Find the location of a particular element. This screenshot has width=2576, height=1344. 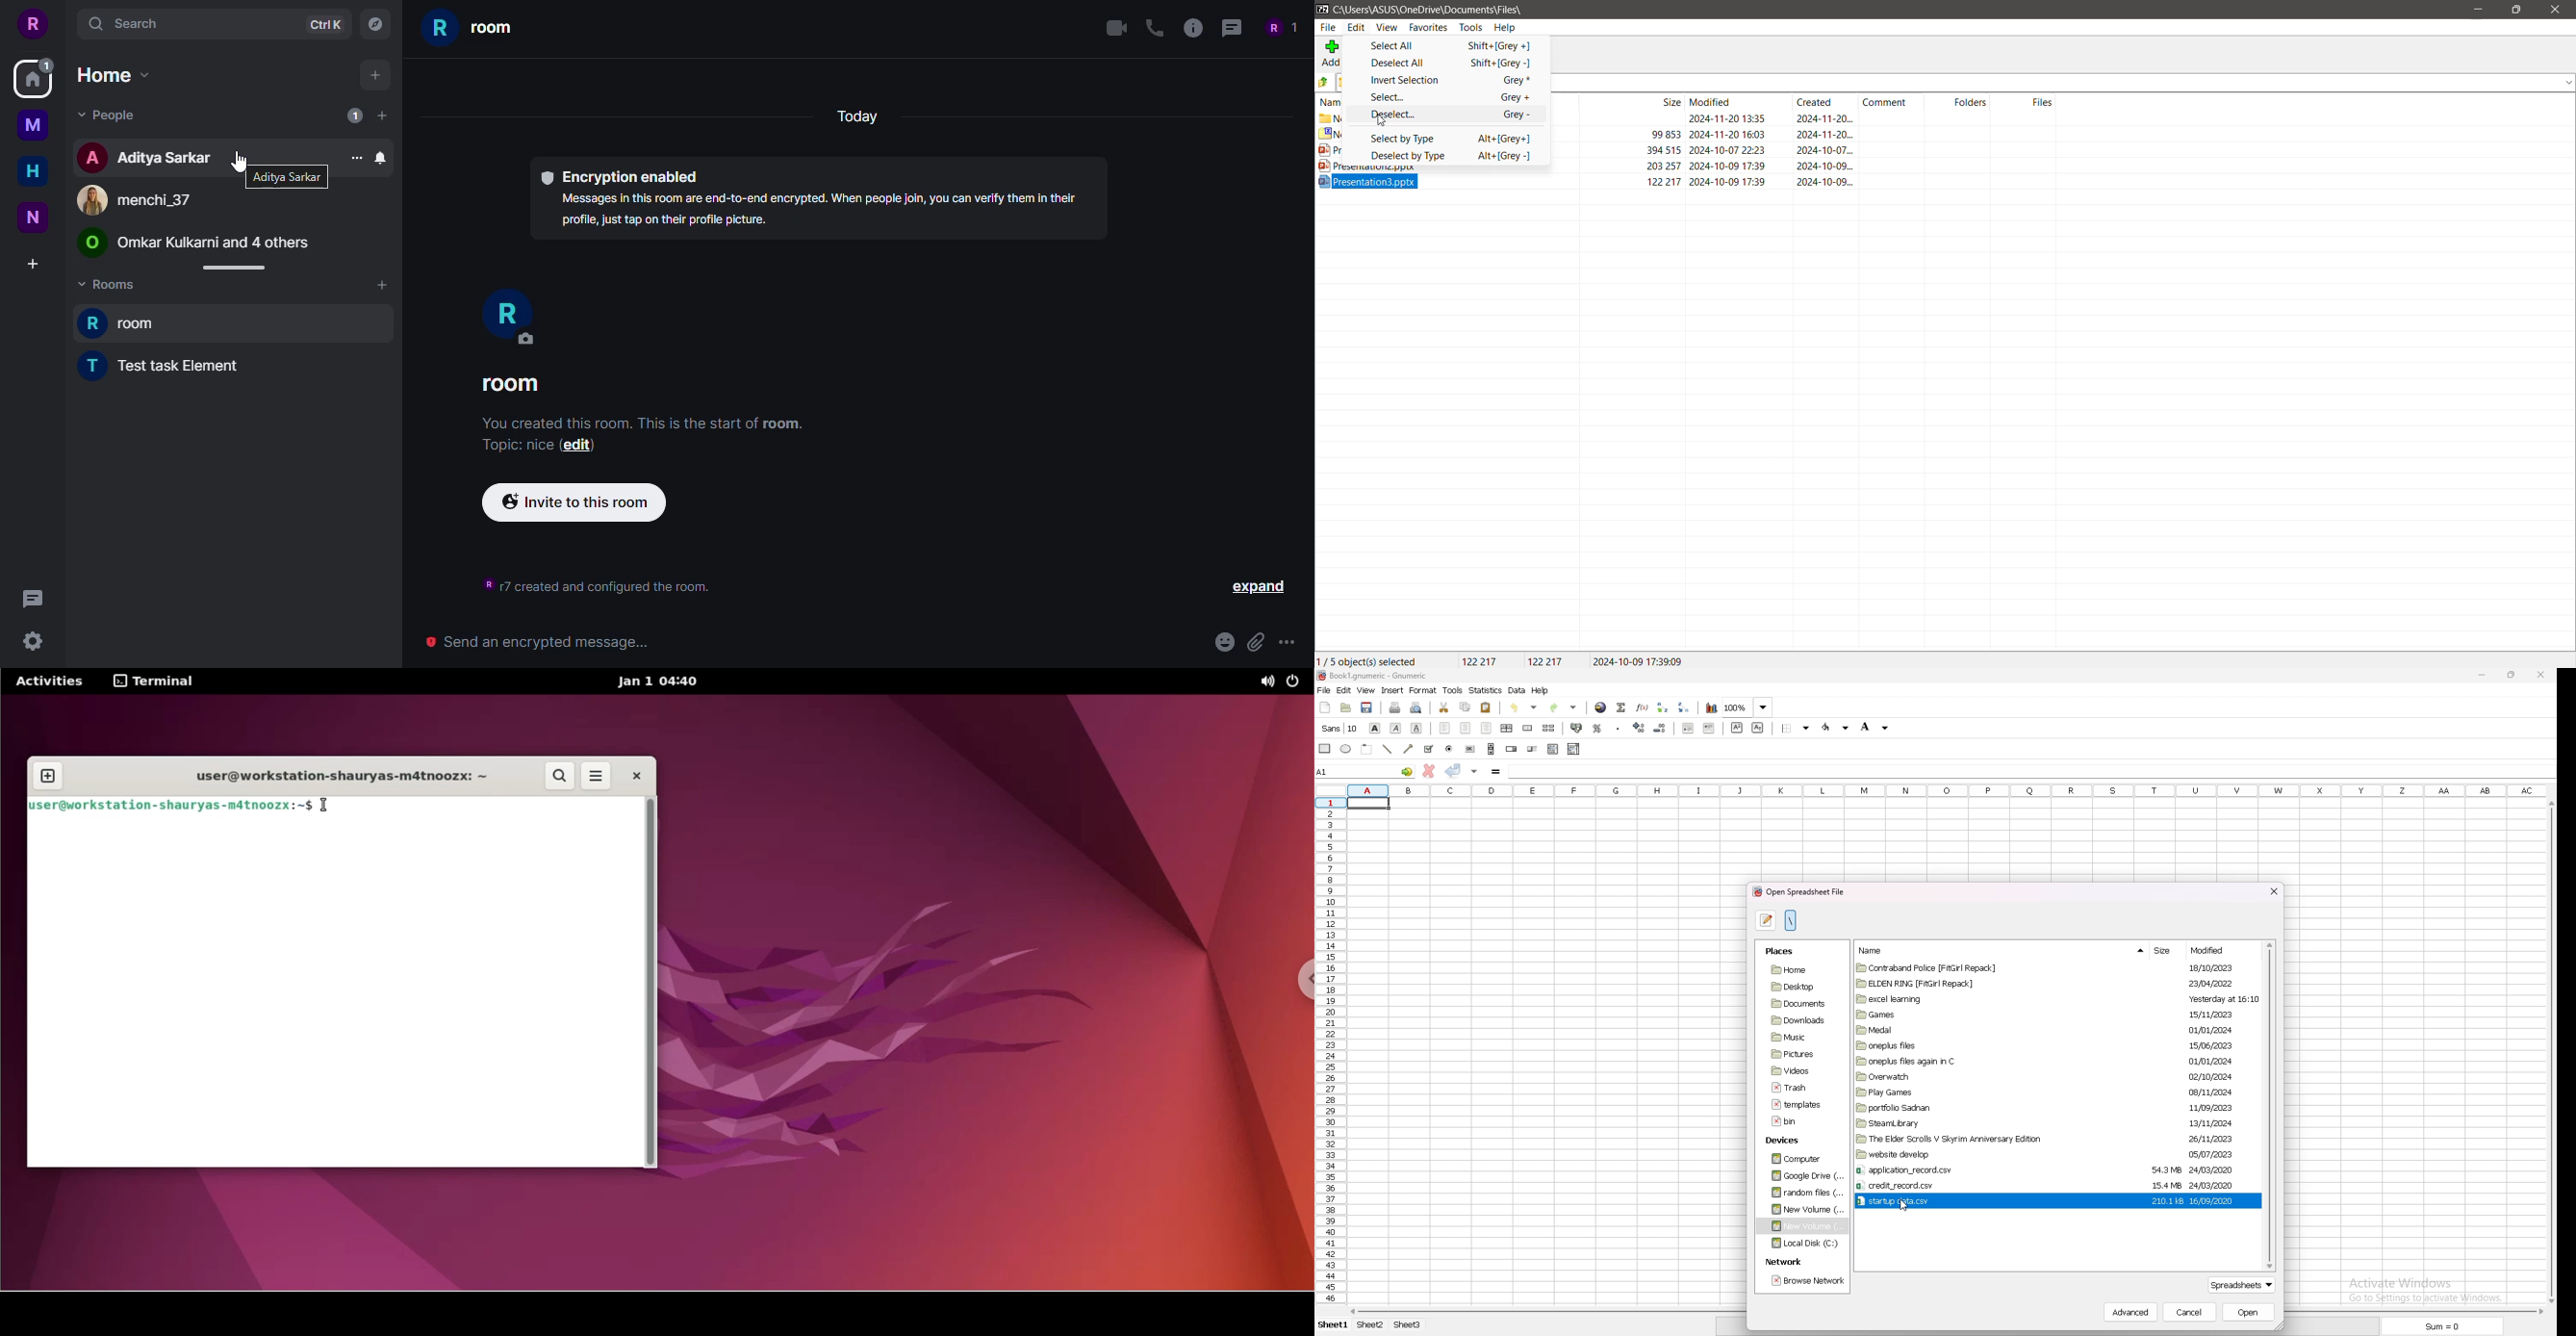

home is located at coordinates (31, 170).